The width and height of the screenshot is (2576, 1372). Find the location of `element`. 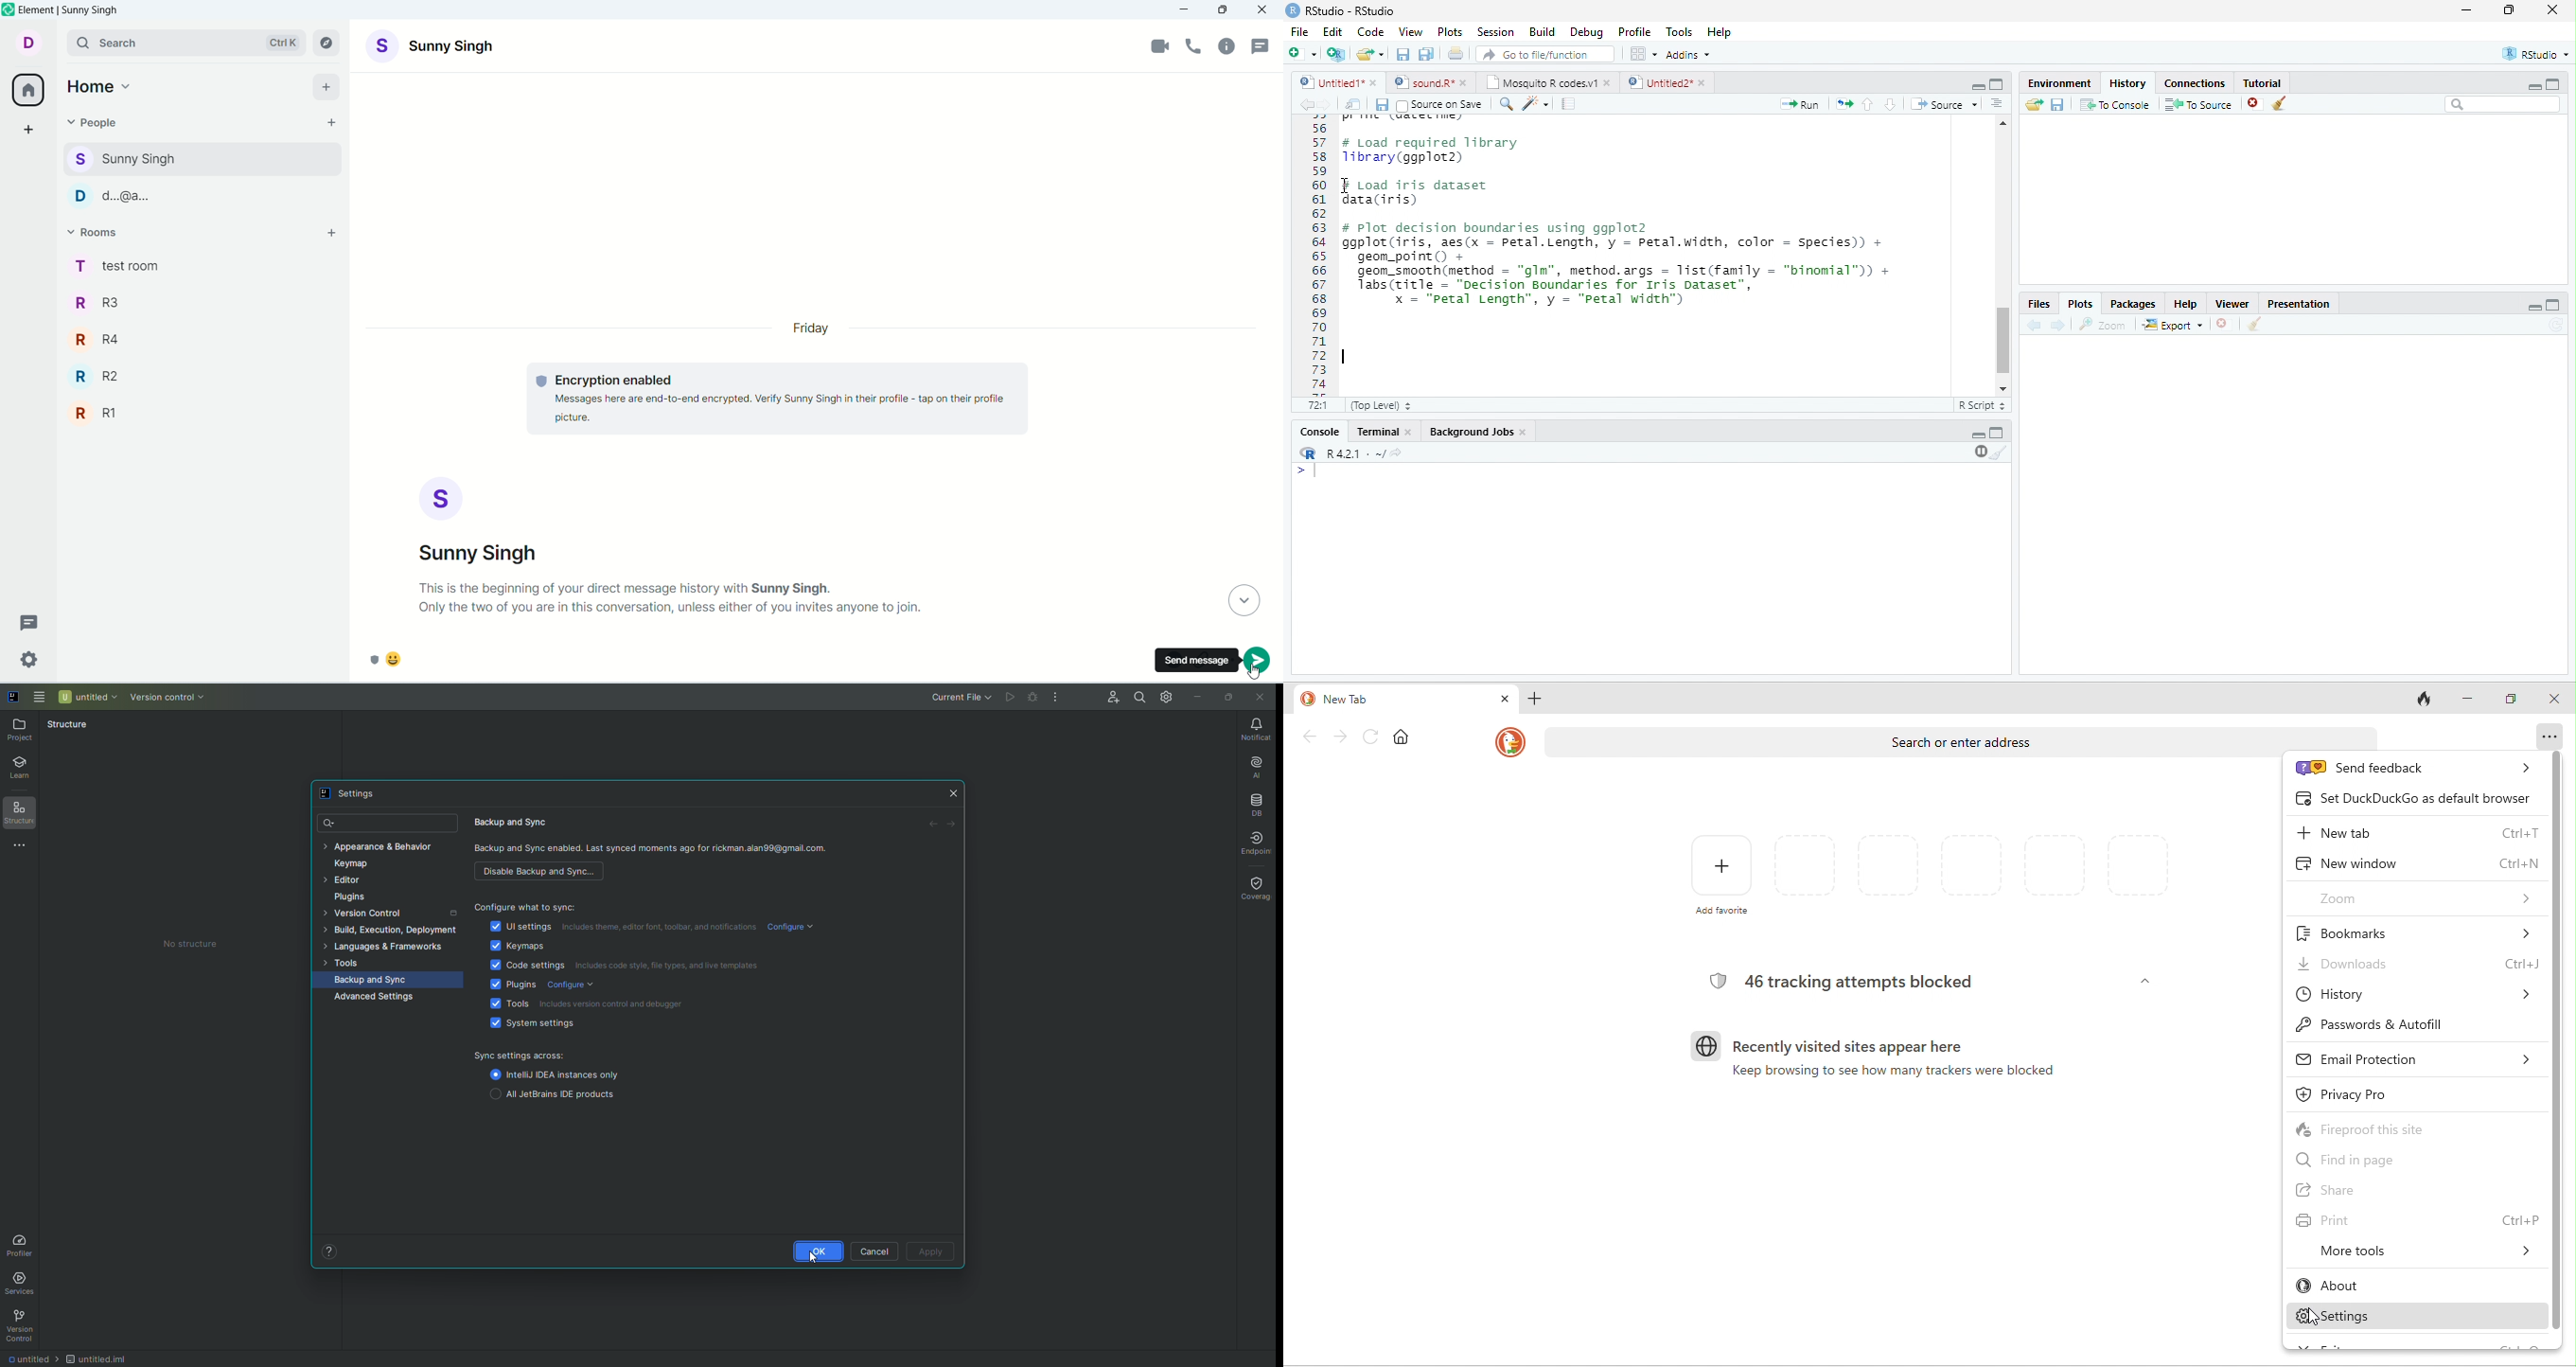

element is located at coordinates (71, 9).